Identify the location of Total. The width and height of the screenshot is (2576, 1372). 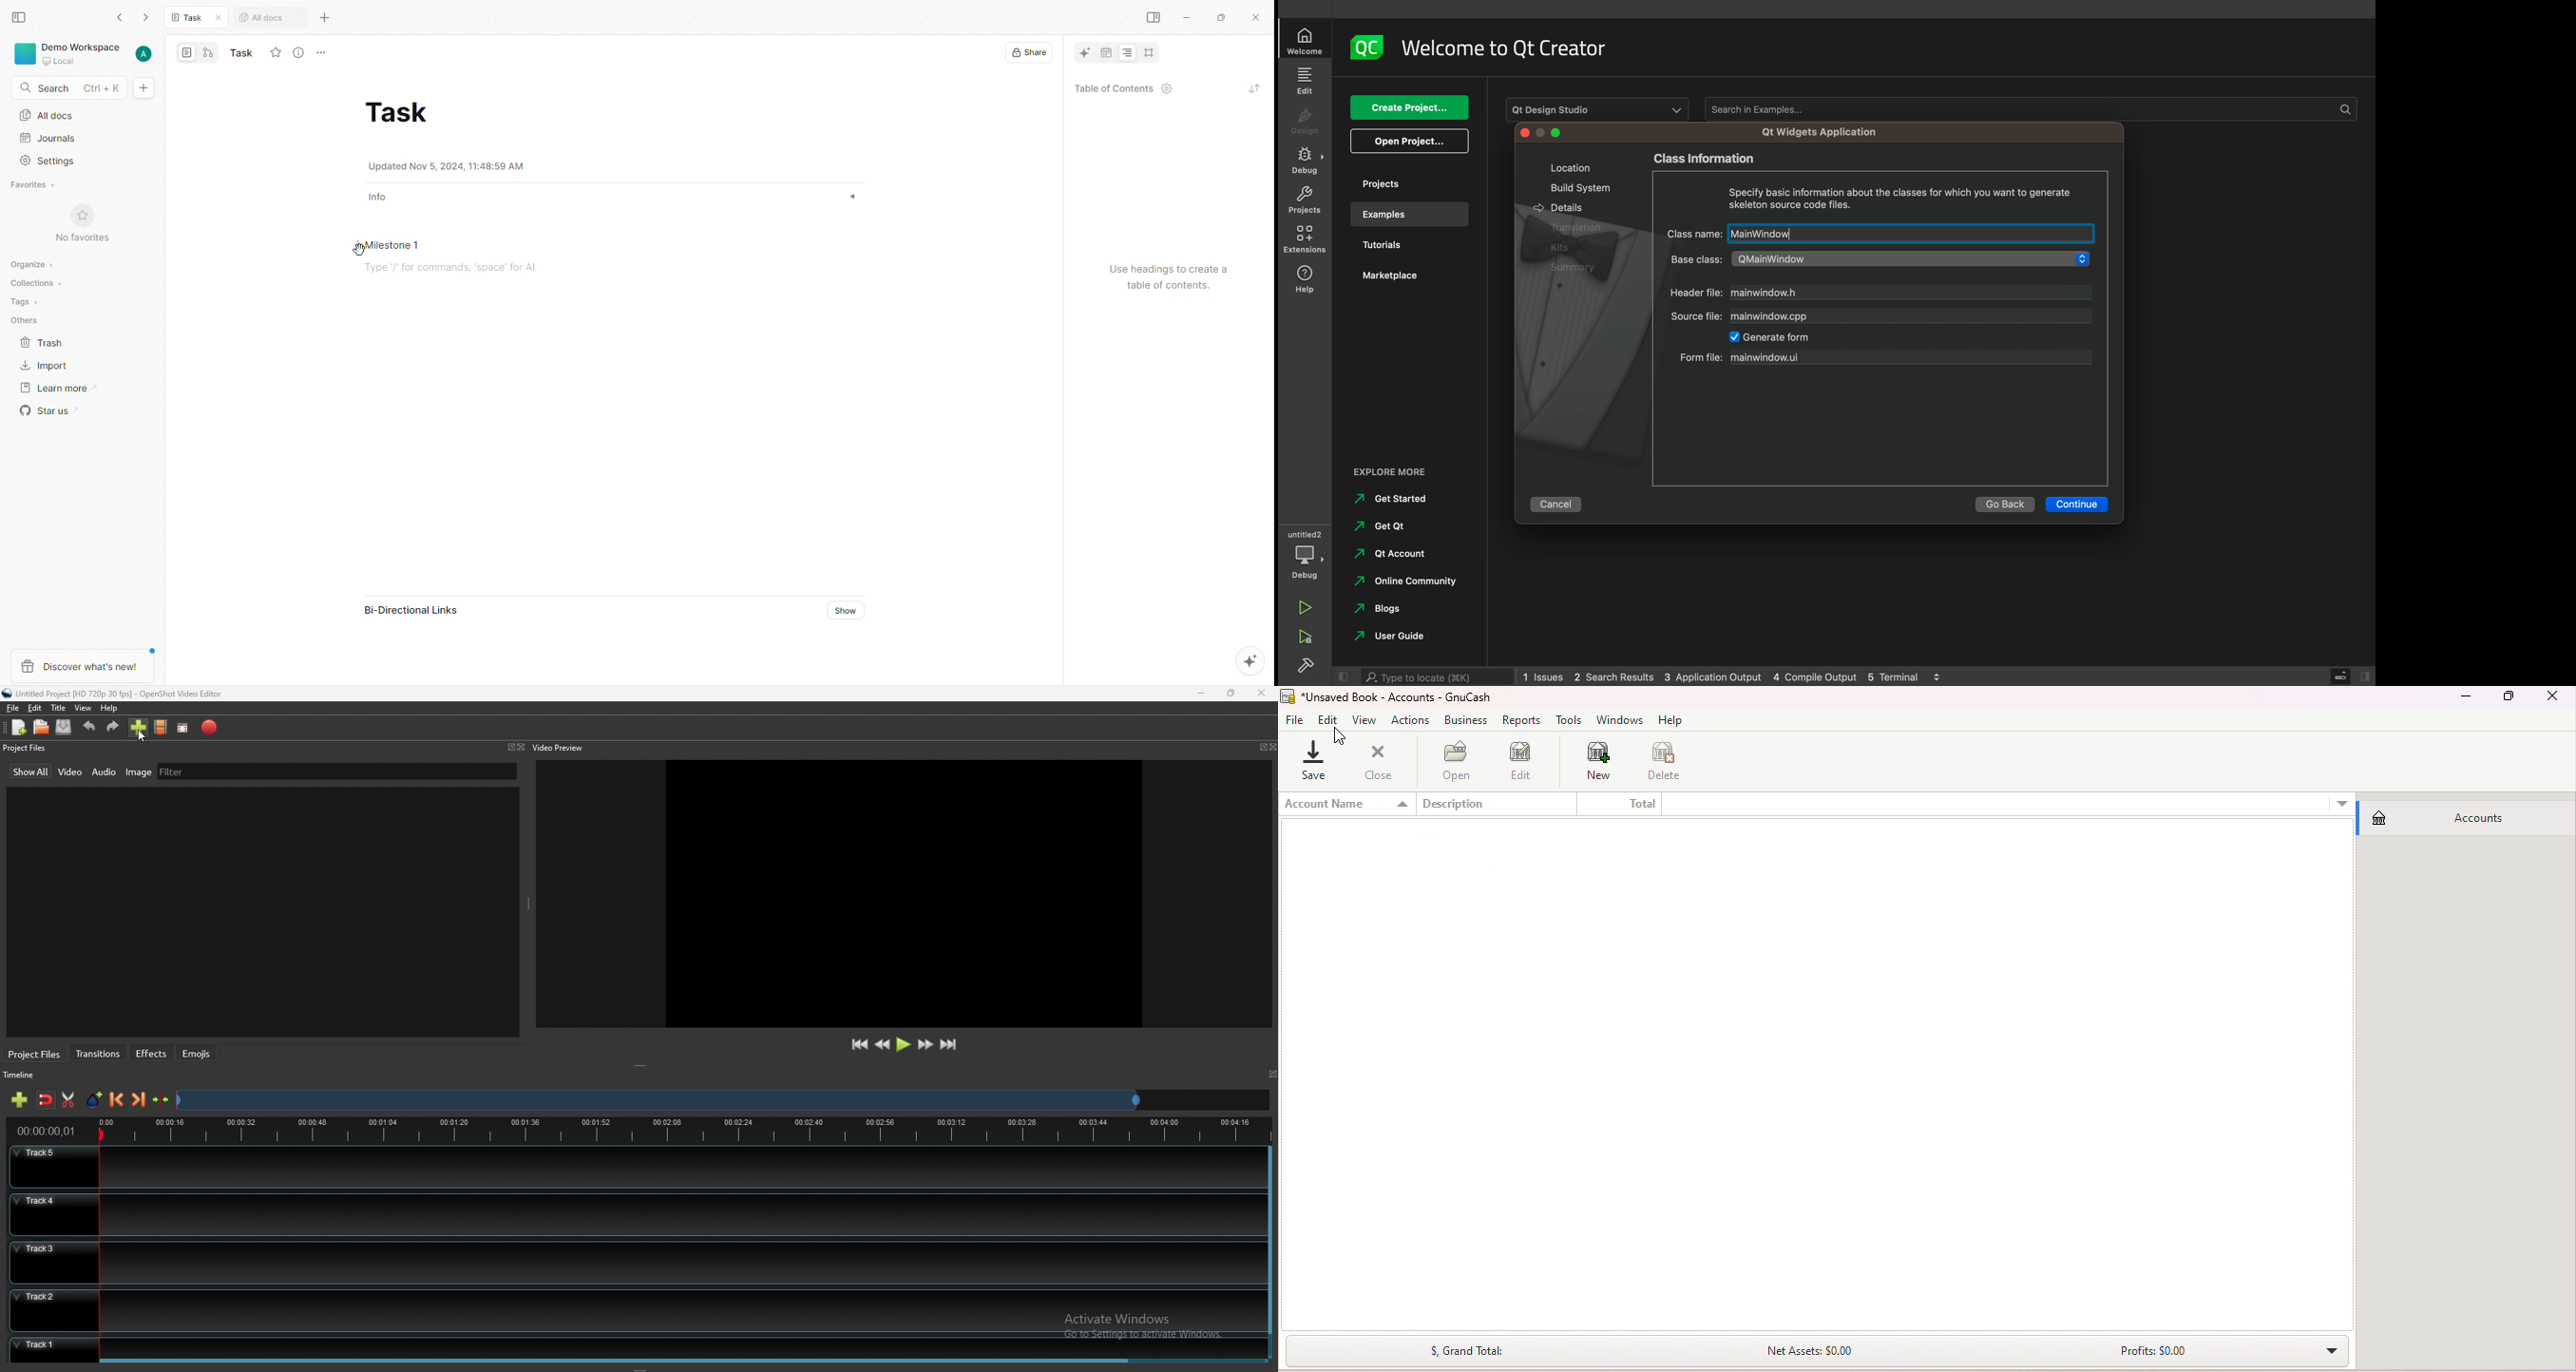
(1628, 804).